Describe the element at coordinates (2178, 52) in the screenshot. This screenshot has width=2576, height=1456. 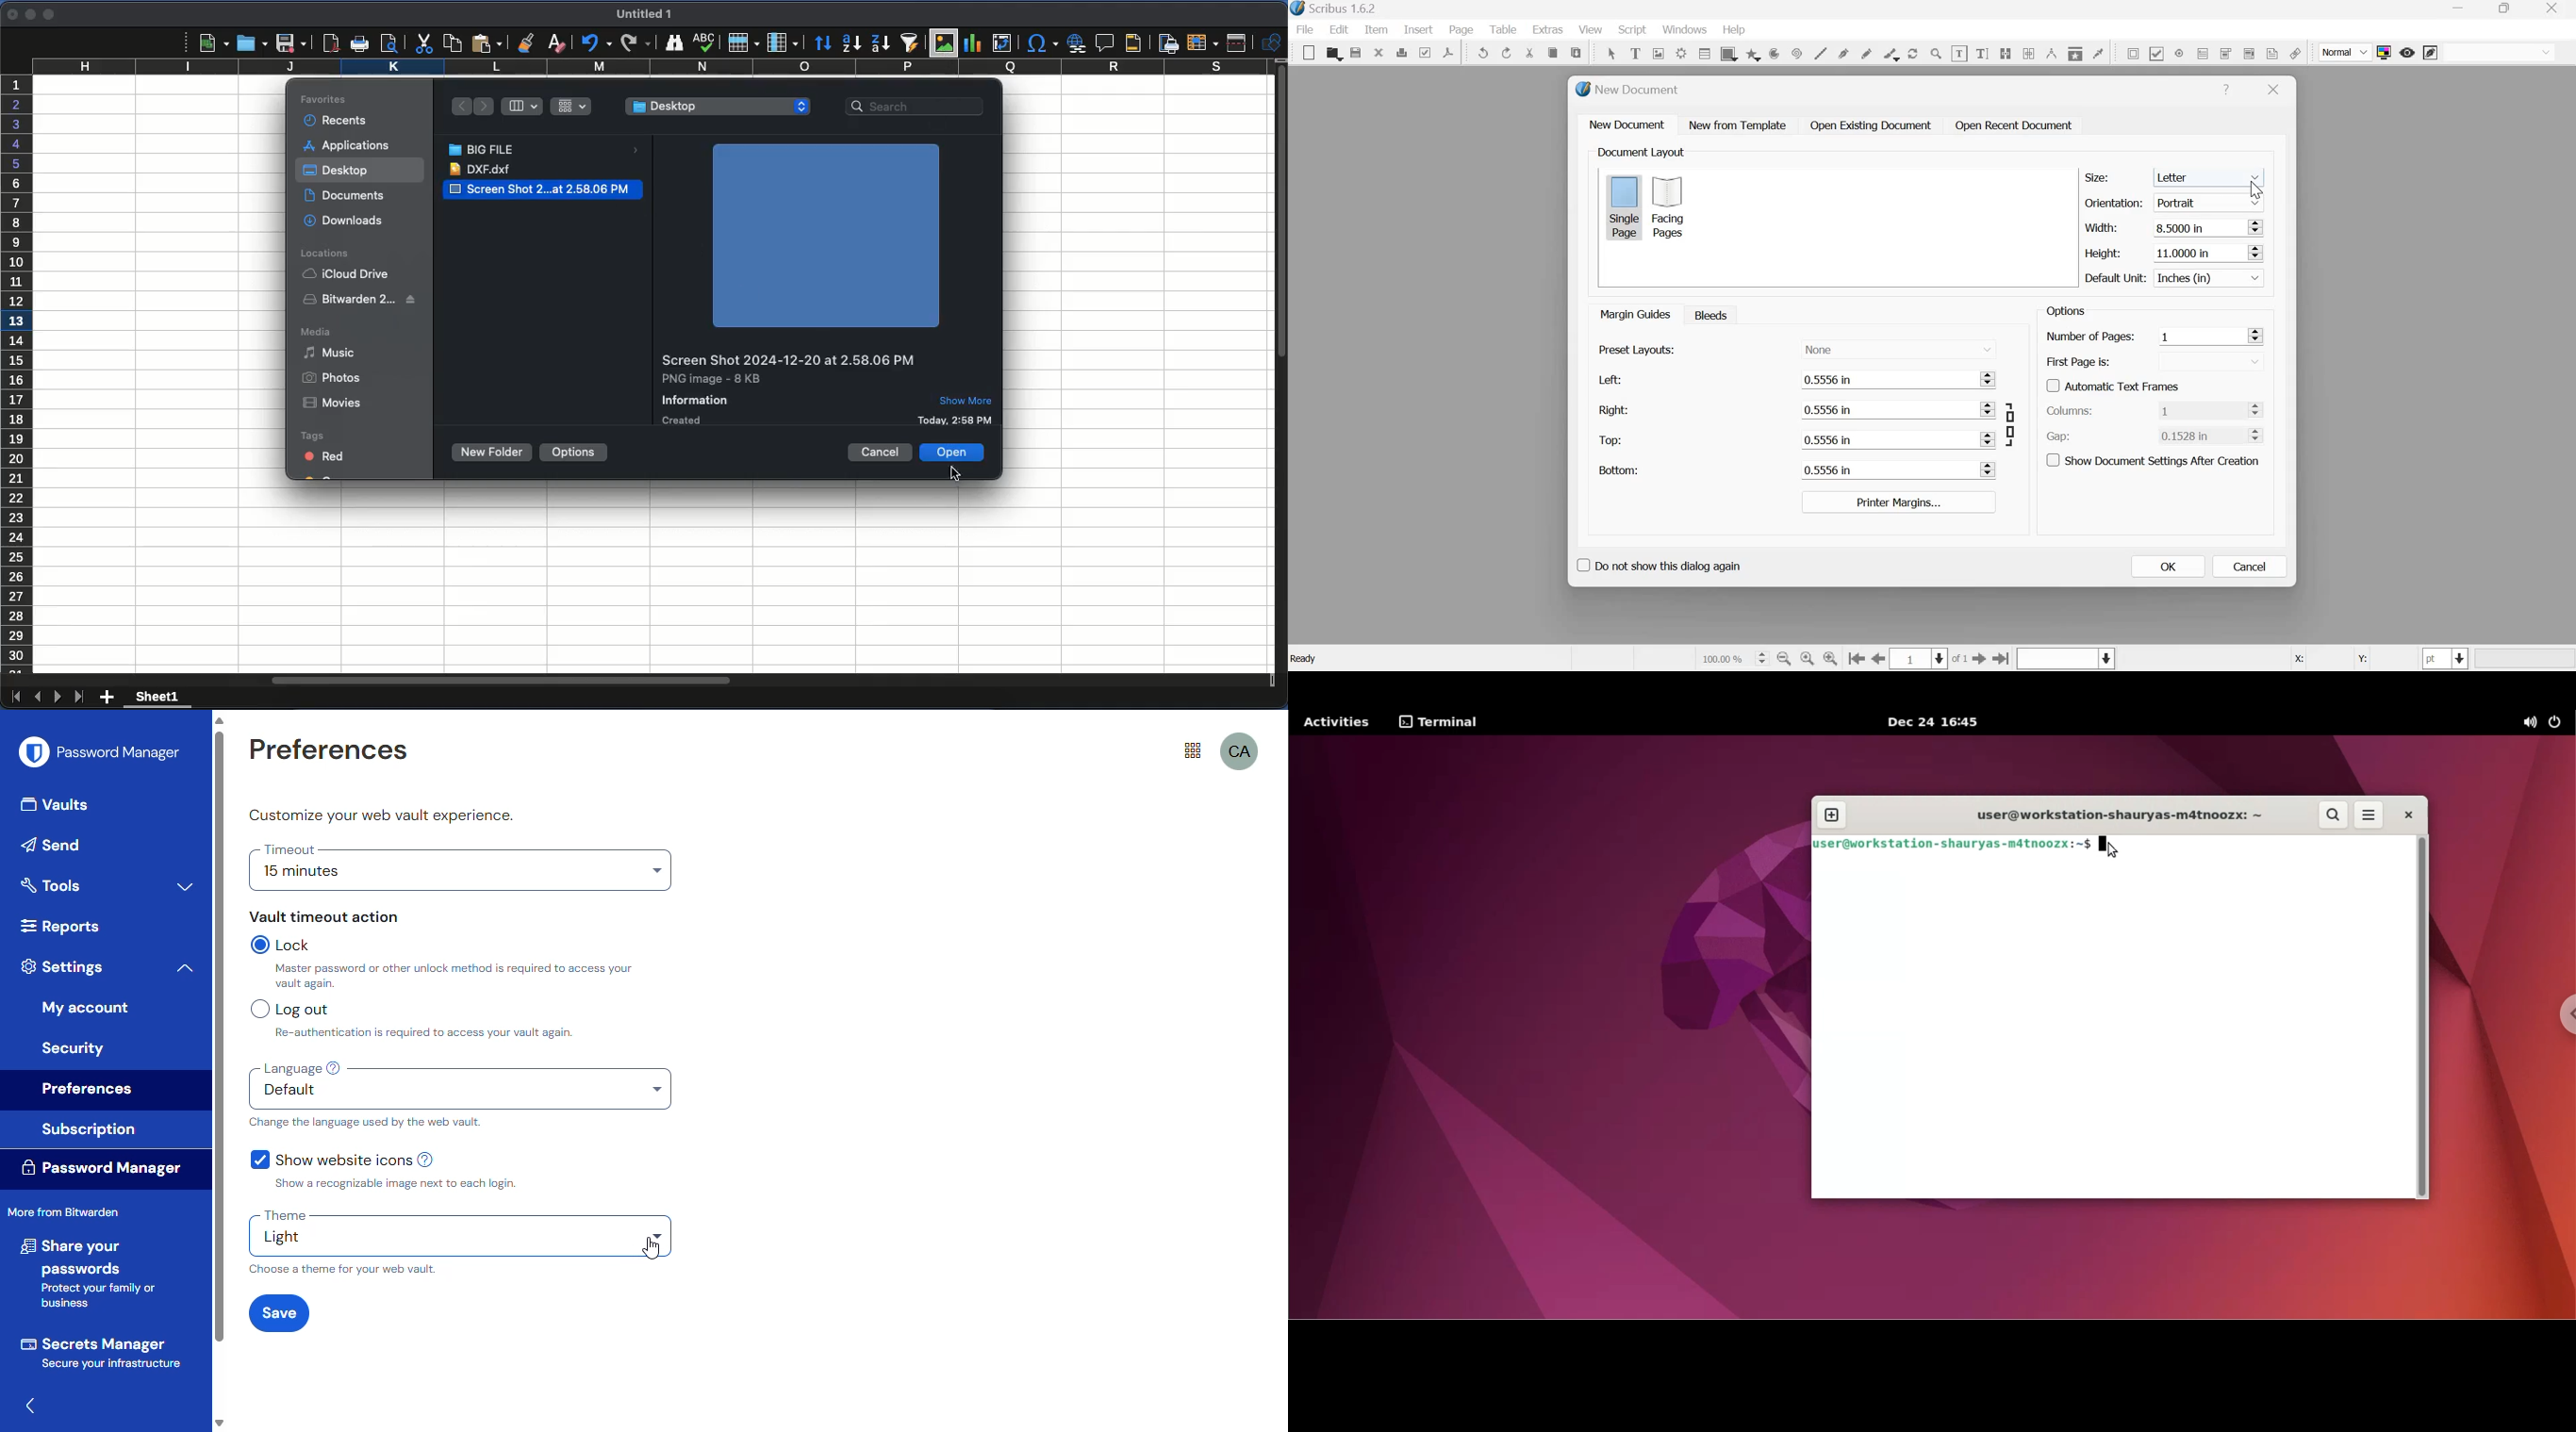
I see `PDF radio button` at that location.